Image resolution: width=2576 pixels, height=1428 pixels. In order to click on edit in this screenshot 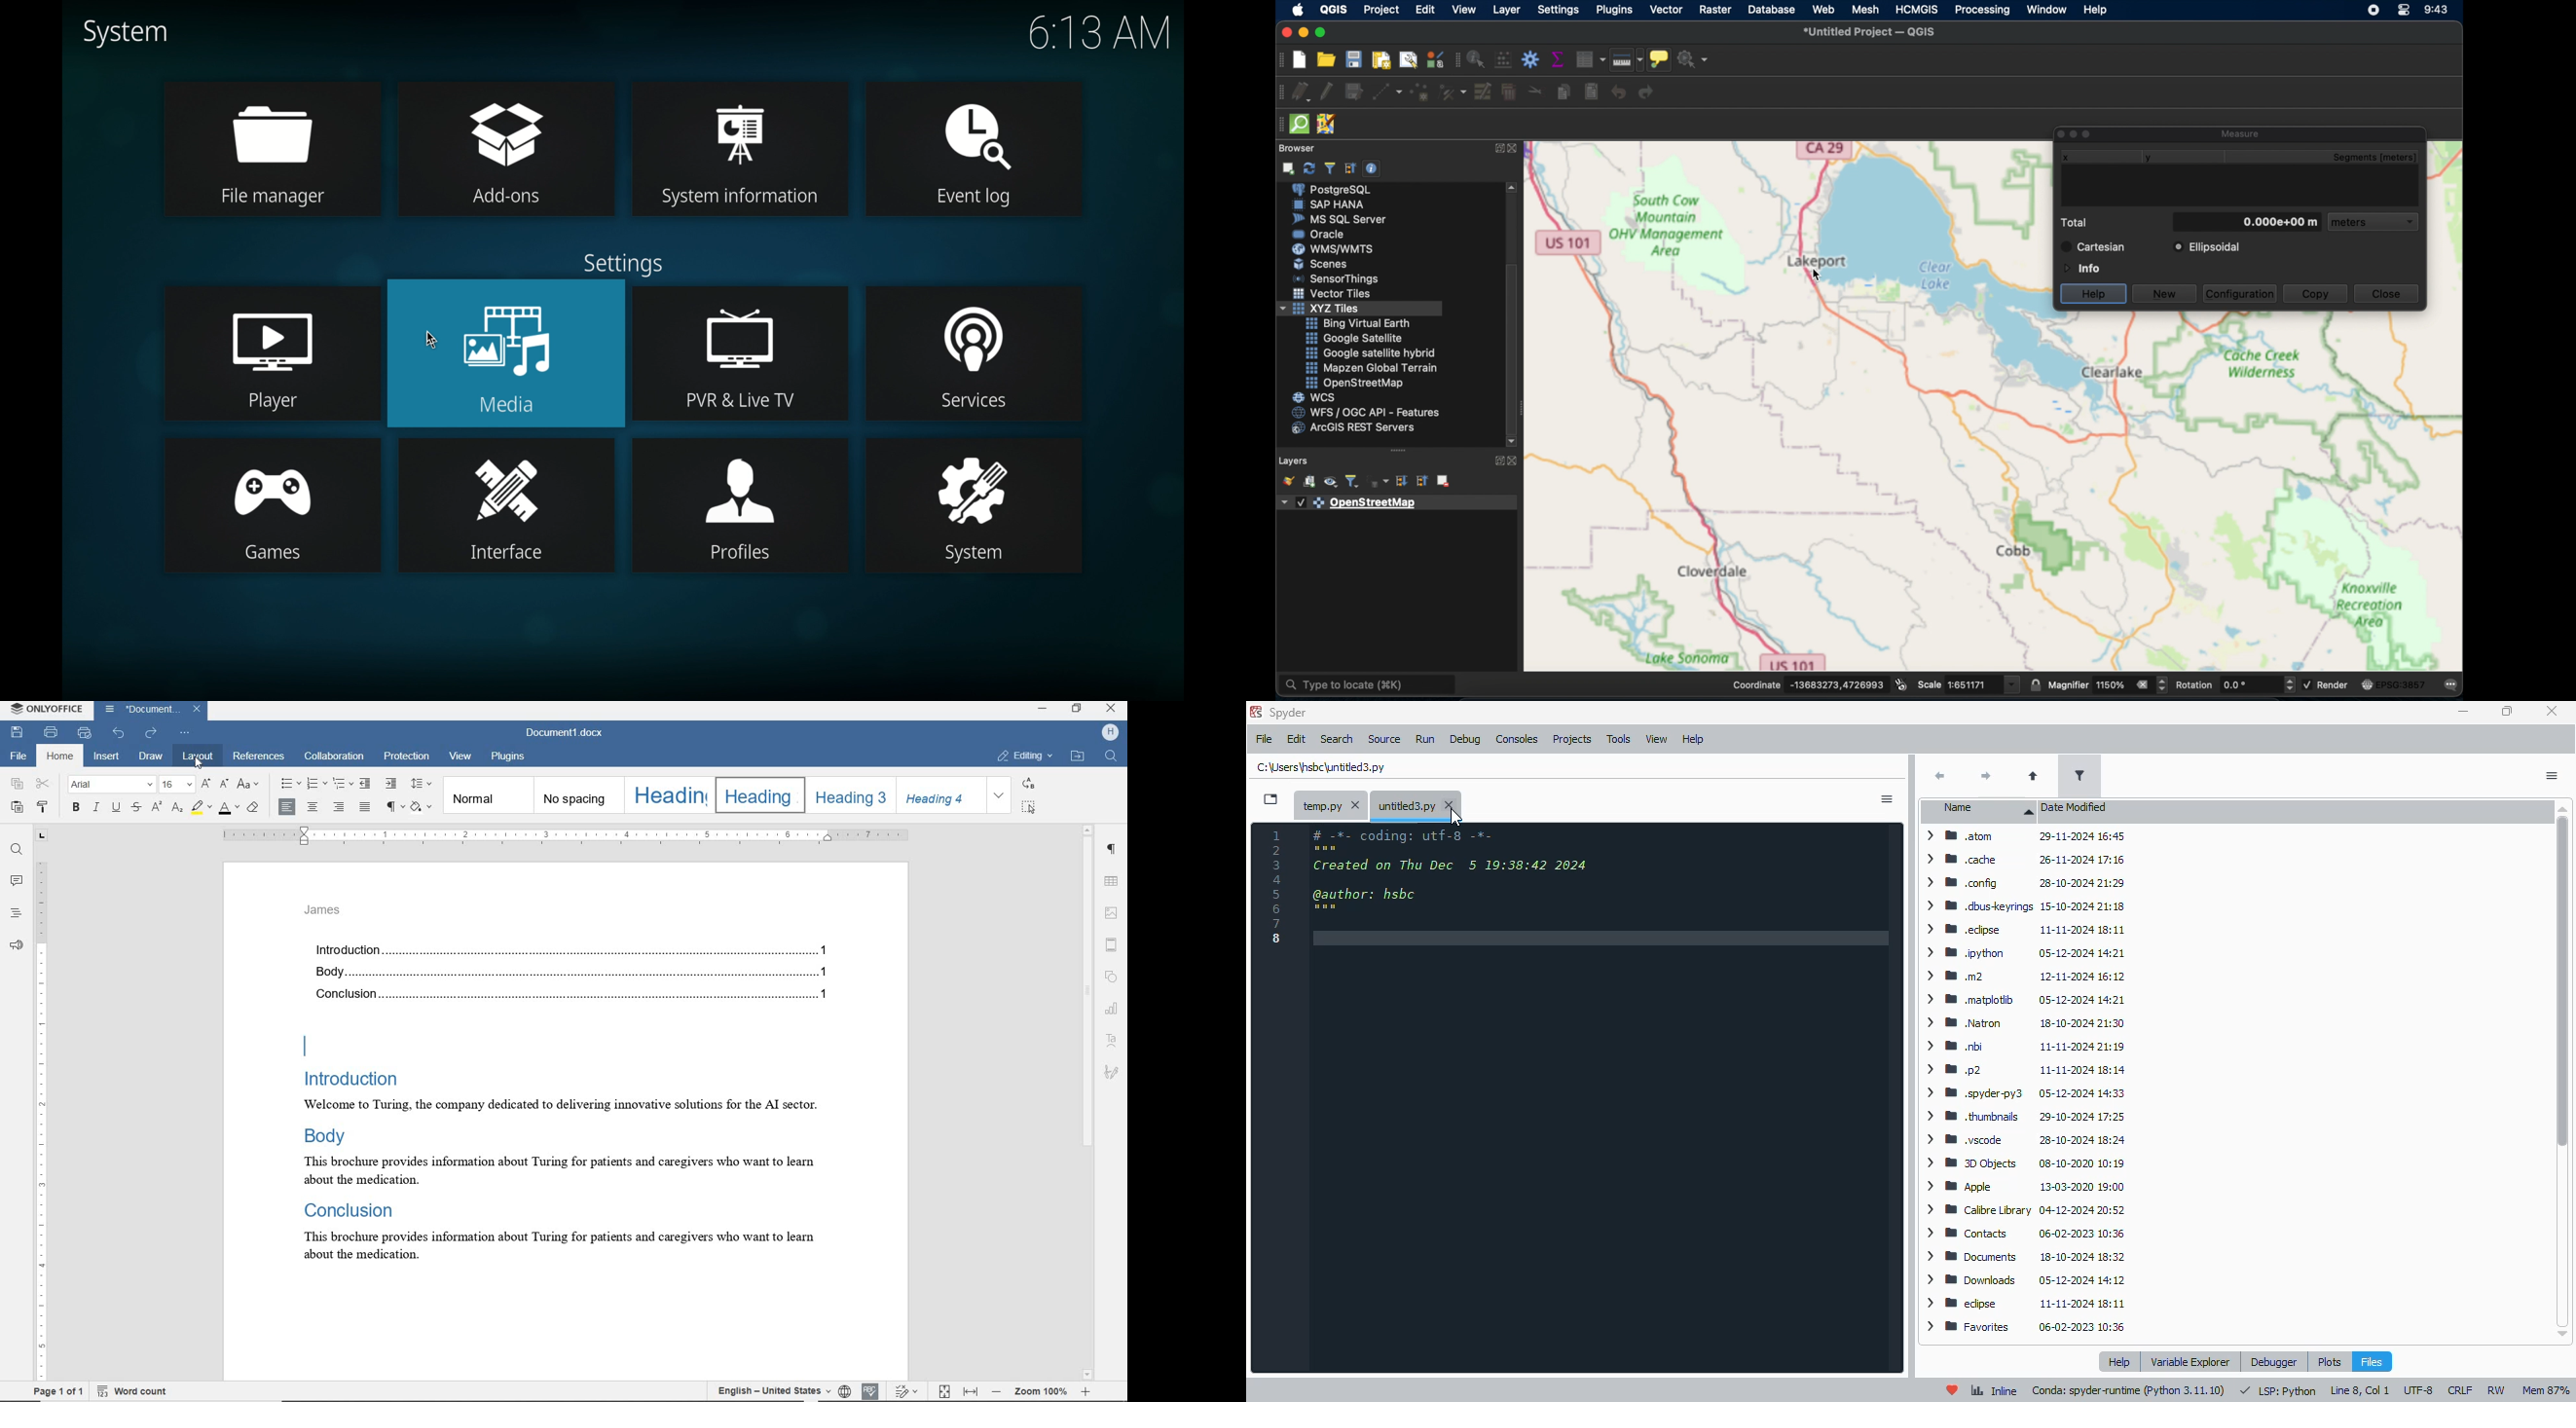, I will do `click(1297, 738)`.